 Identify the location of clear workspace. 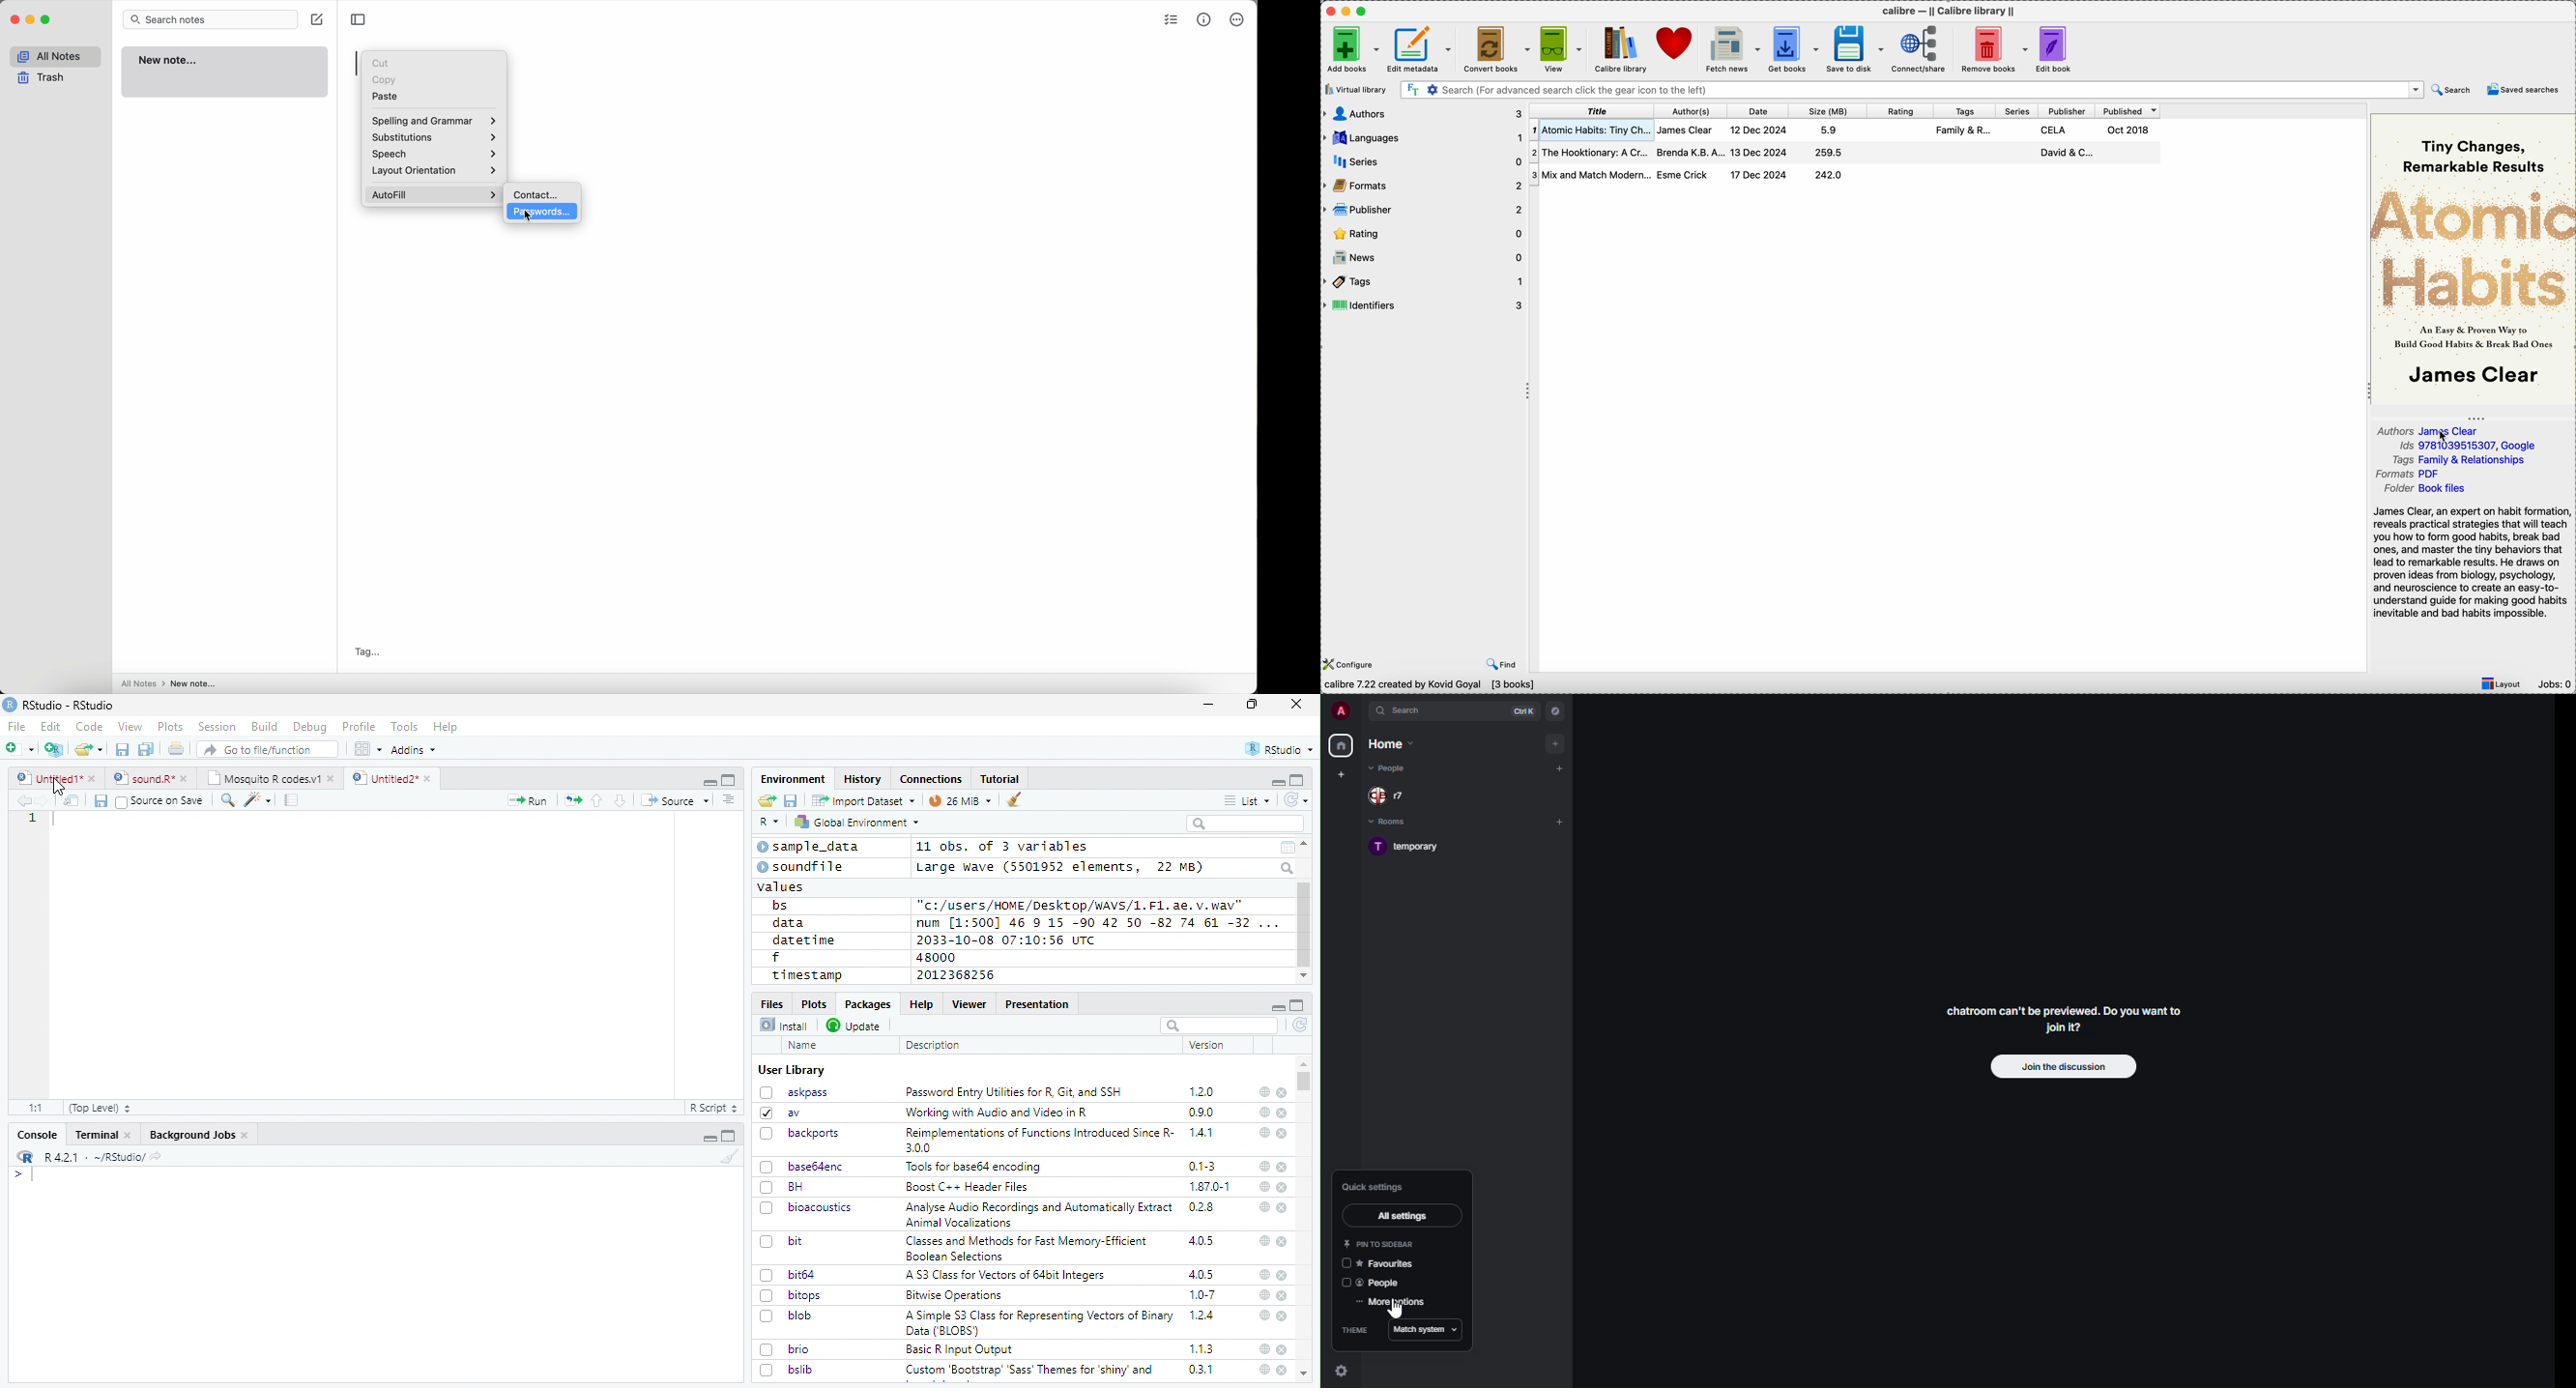
(726, 1156).